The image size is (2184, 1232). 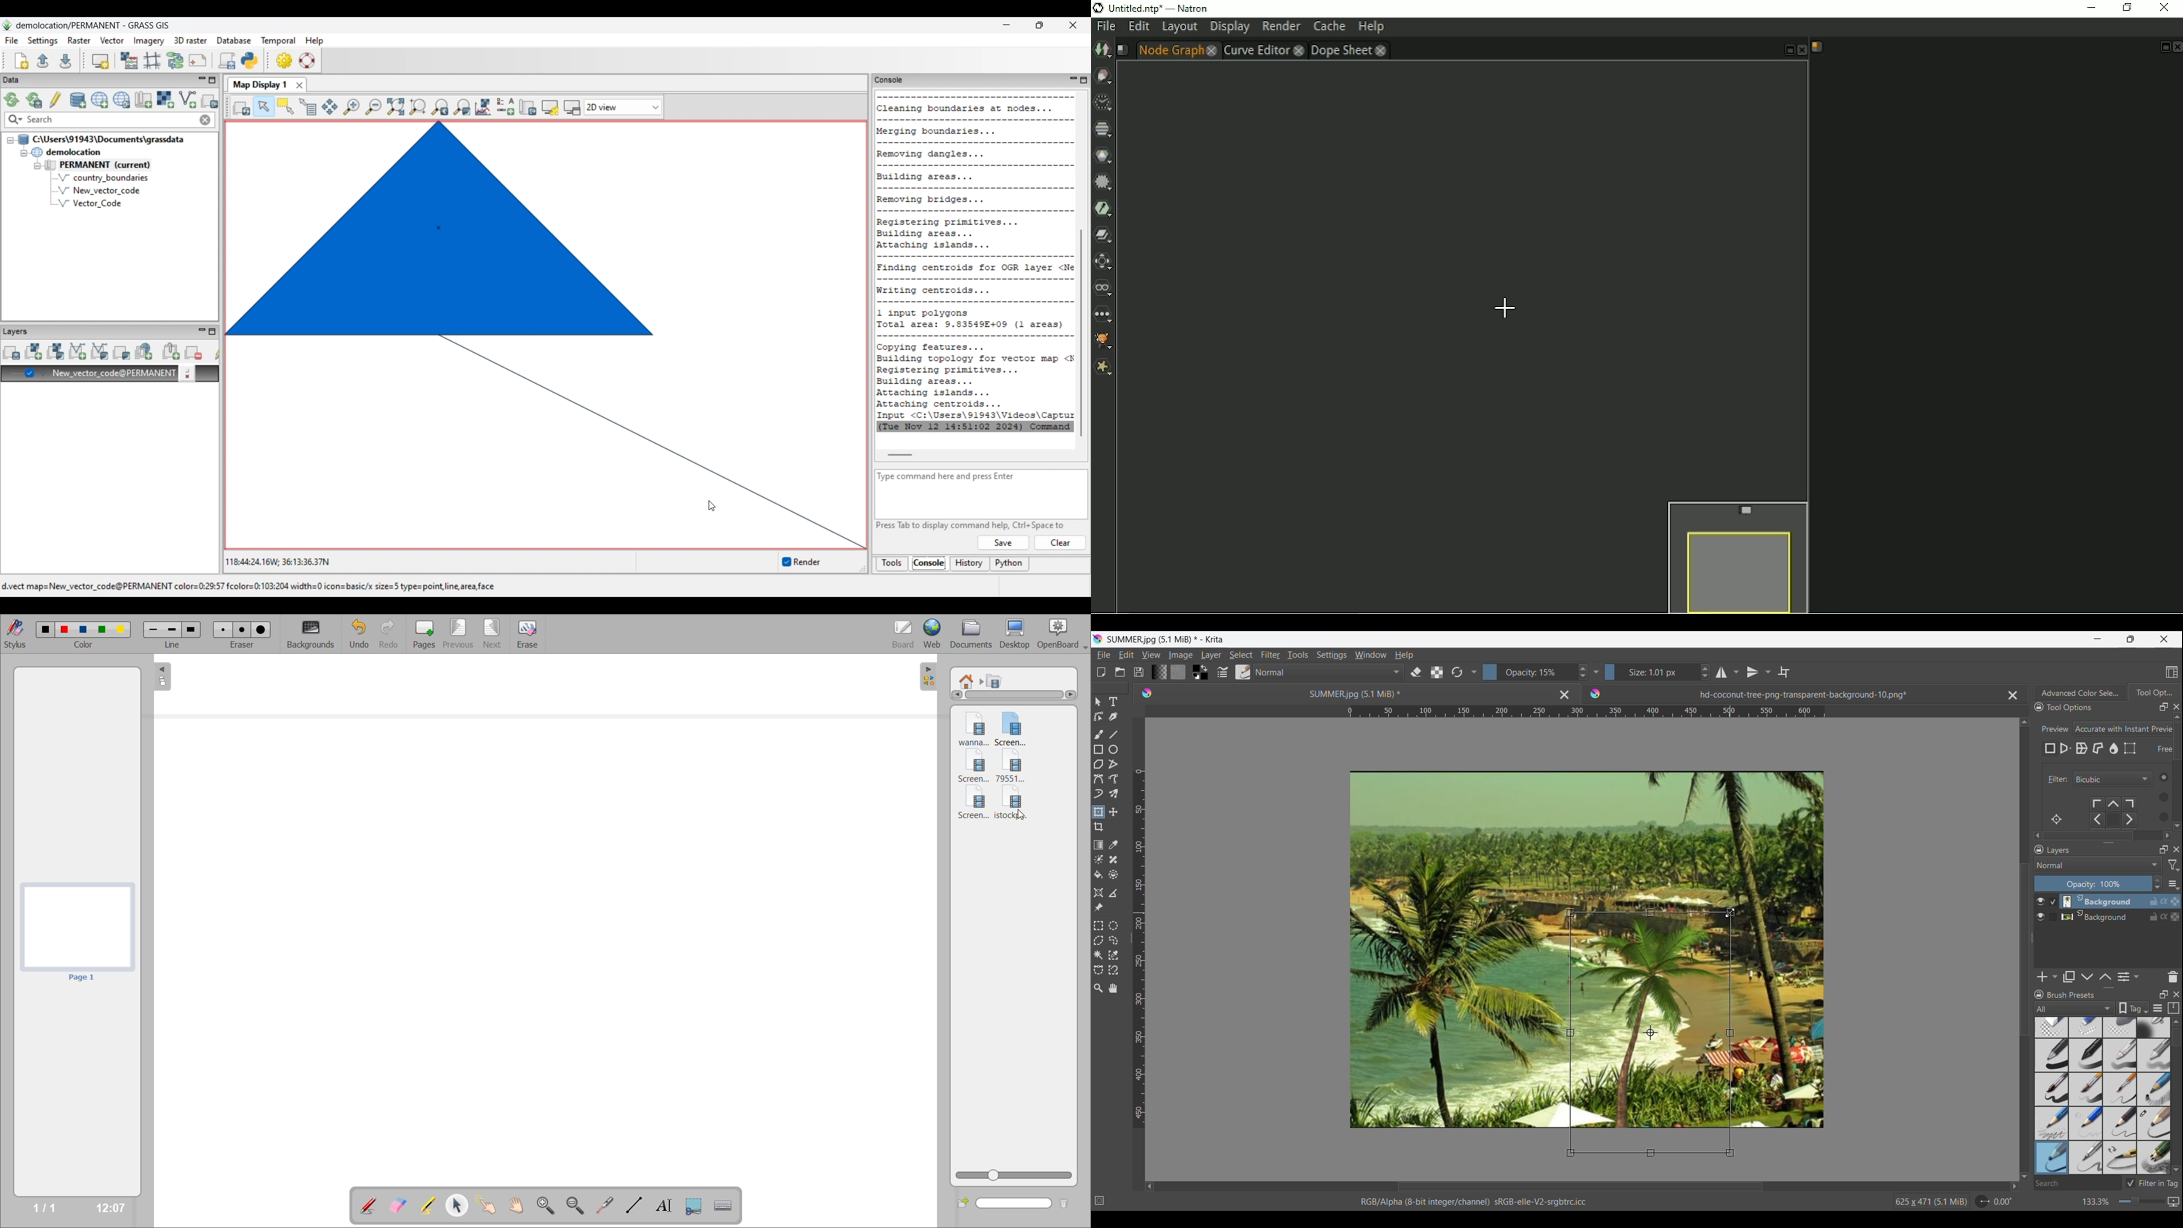 What do you see at coordinates (1098, 969) in the screenshot?
I see `Bezier curve selection tool` at bounding box center [1098, 969].